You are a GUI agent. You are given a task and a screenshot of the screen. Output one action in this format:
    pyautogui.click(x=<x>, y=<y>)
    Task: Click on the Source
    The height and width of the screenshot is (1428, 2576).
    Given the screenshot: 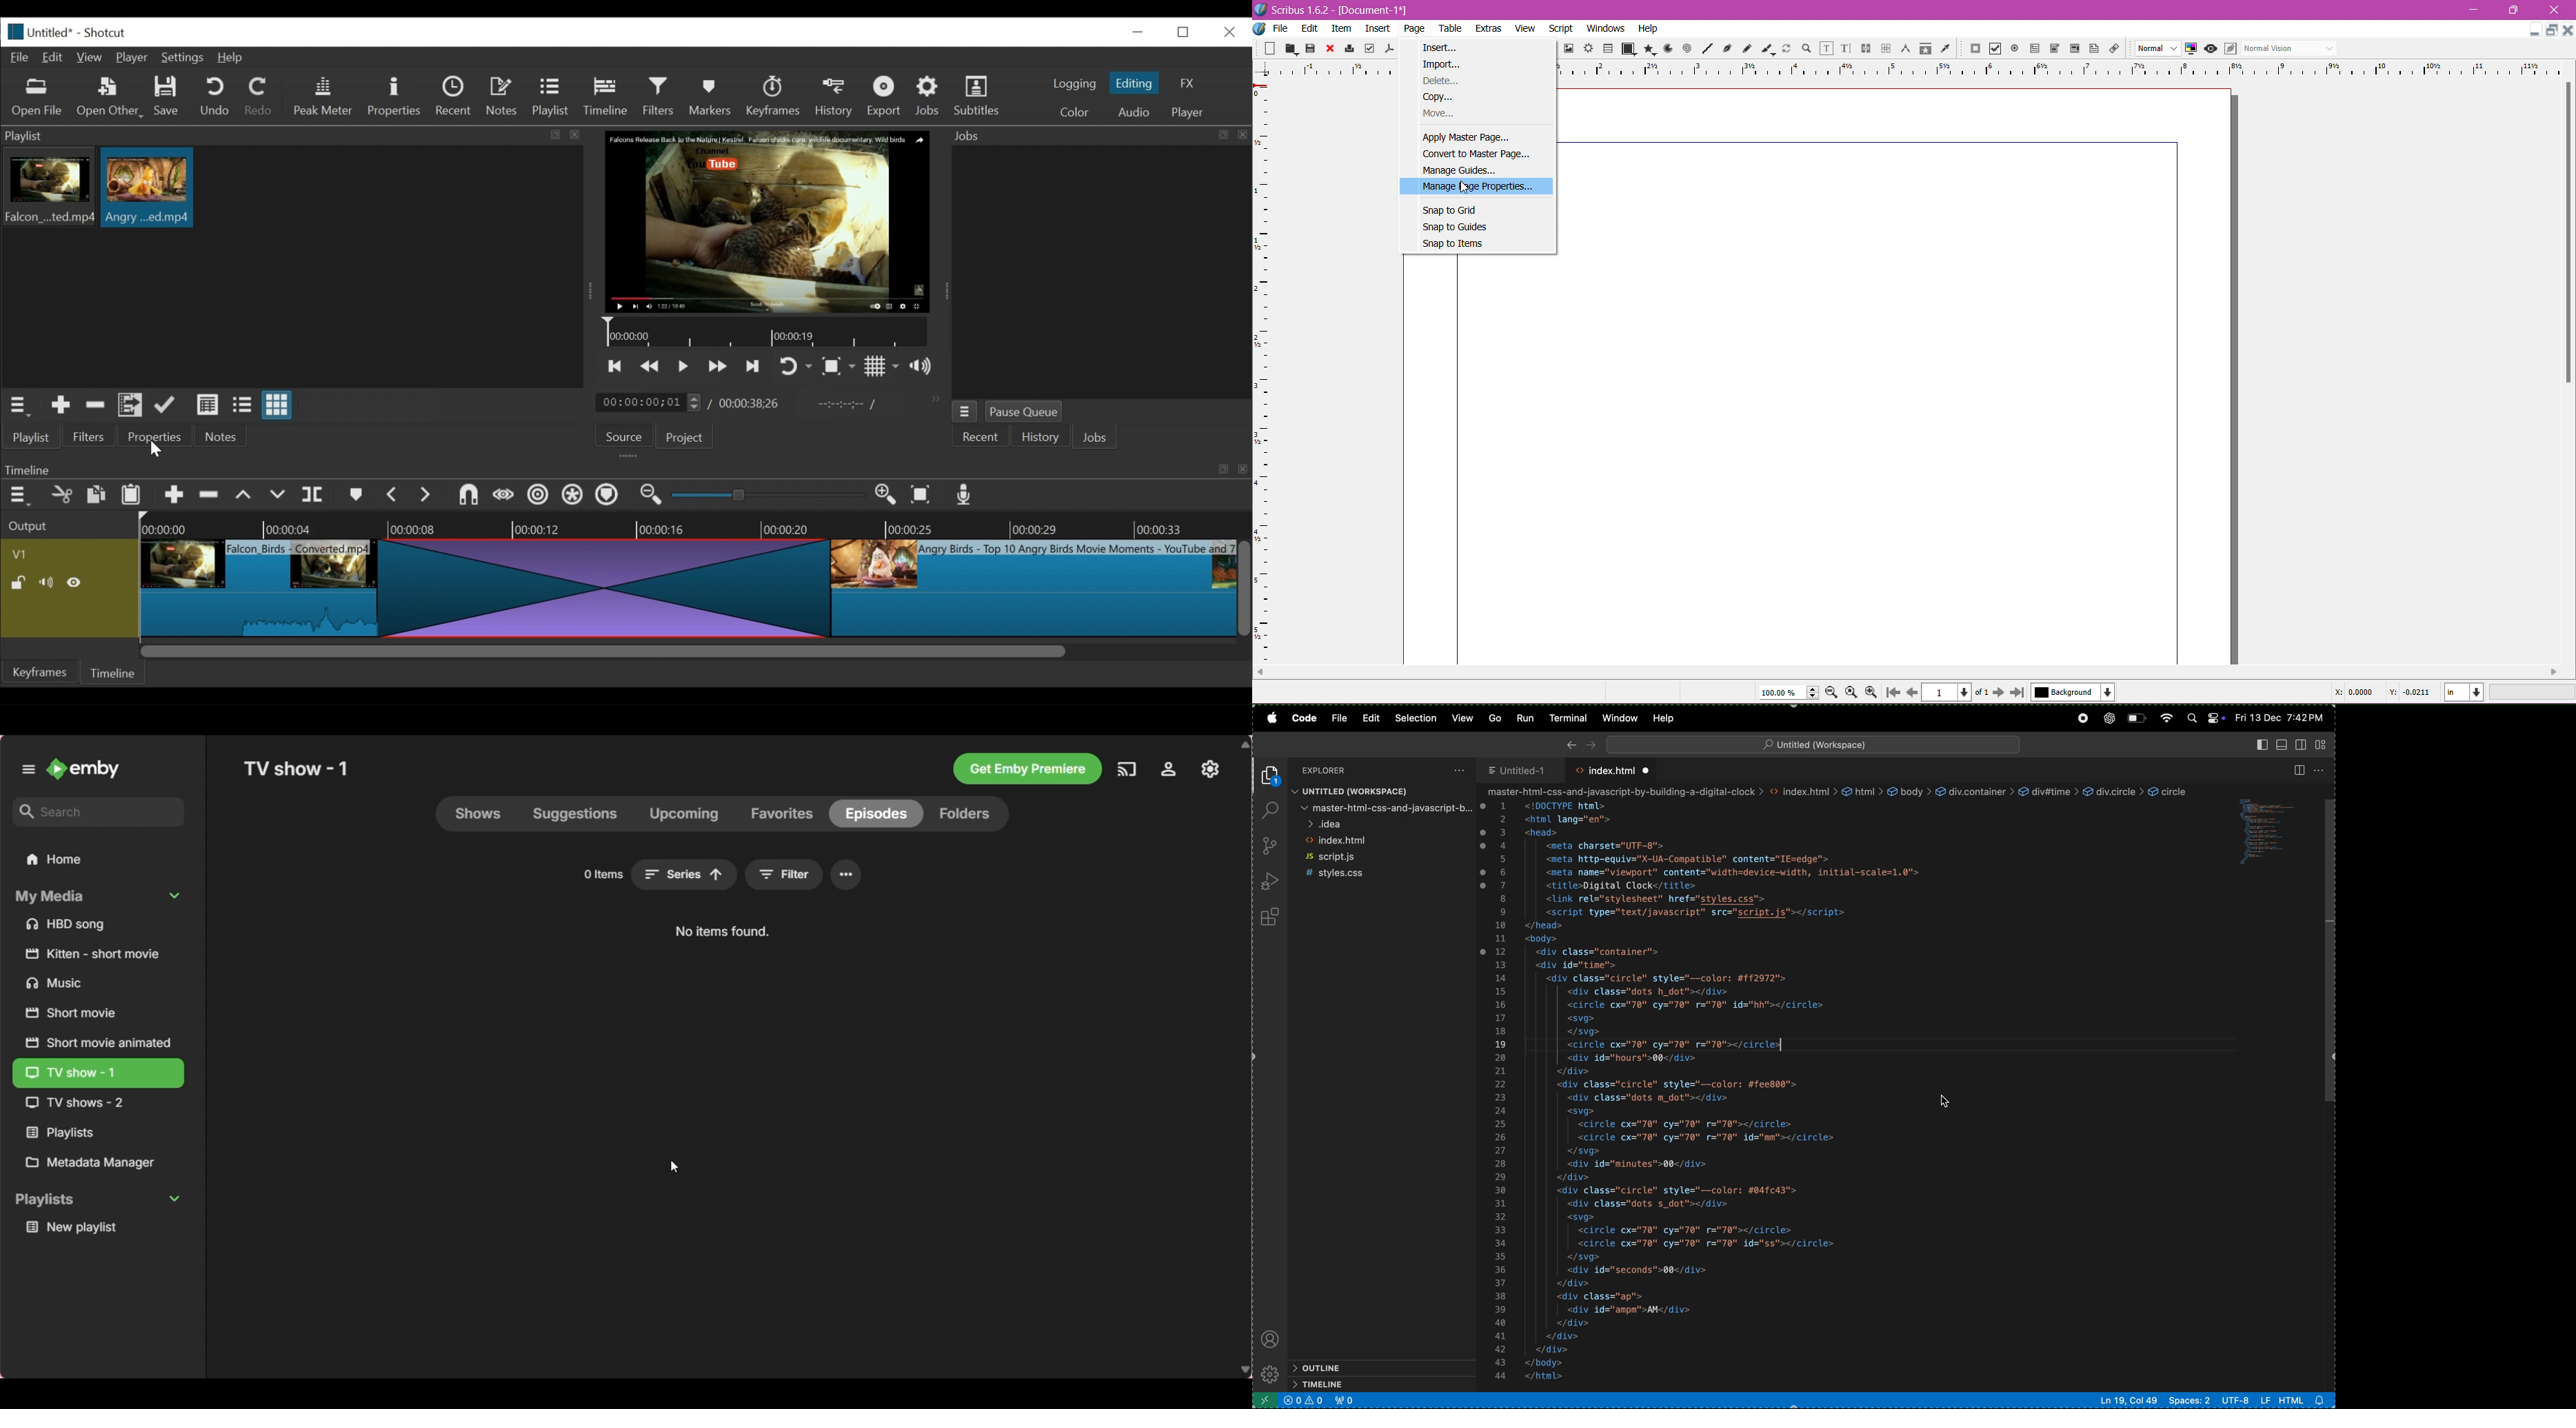 What is the action you would take?
    pyautogui.click(x=619, y=439)
    